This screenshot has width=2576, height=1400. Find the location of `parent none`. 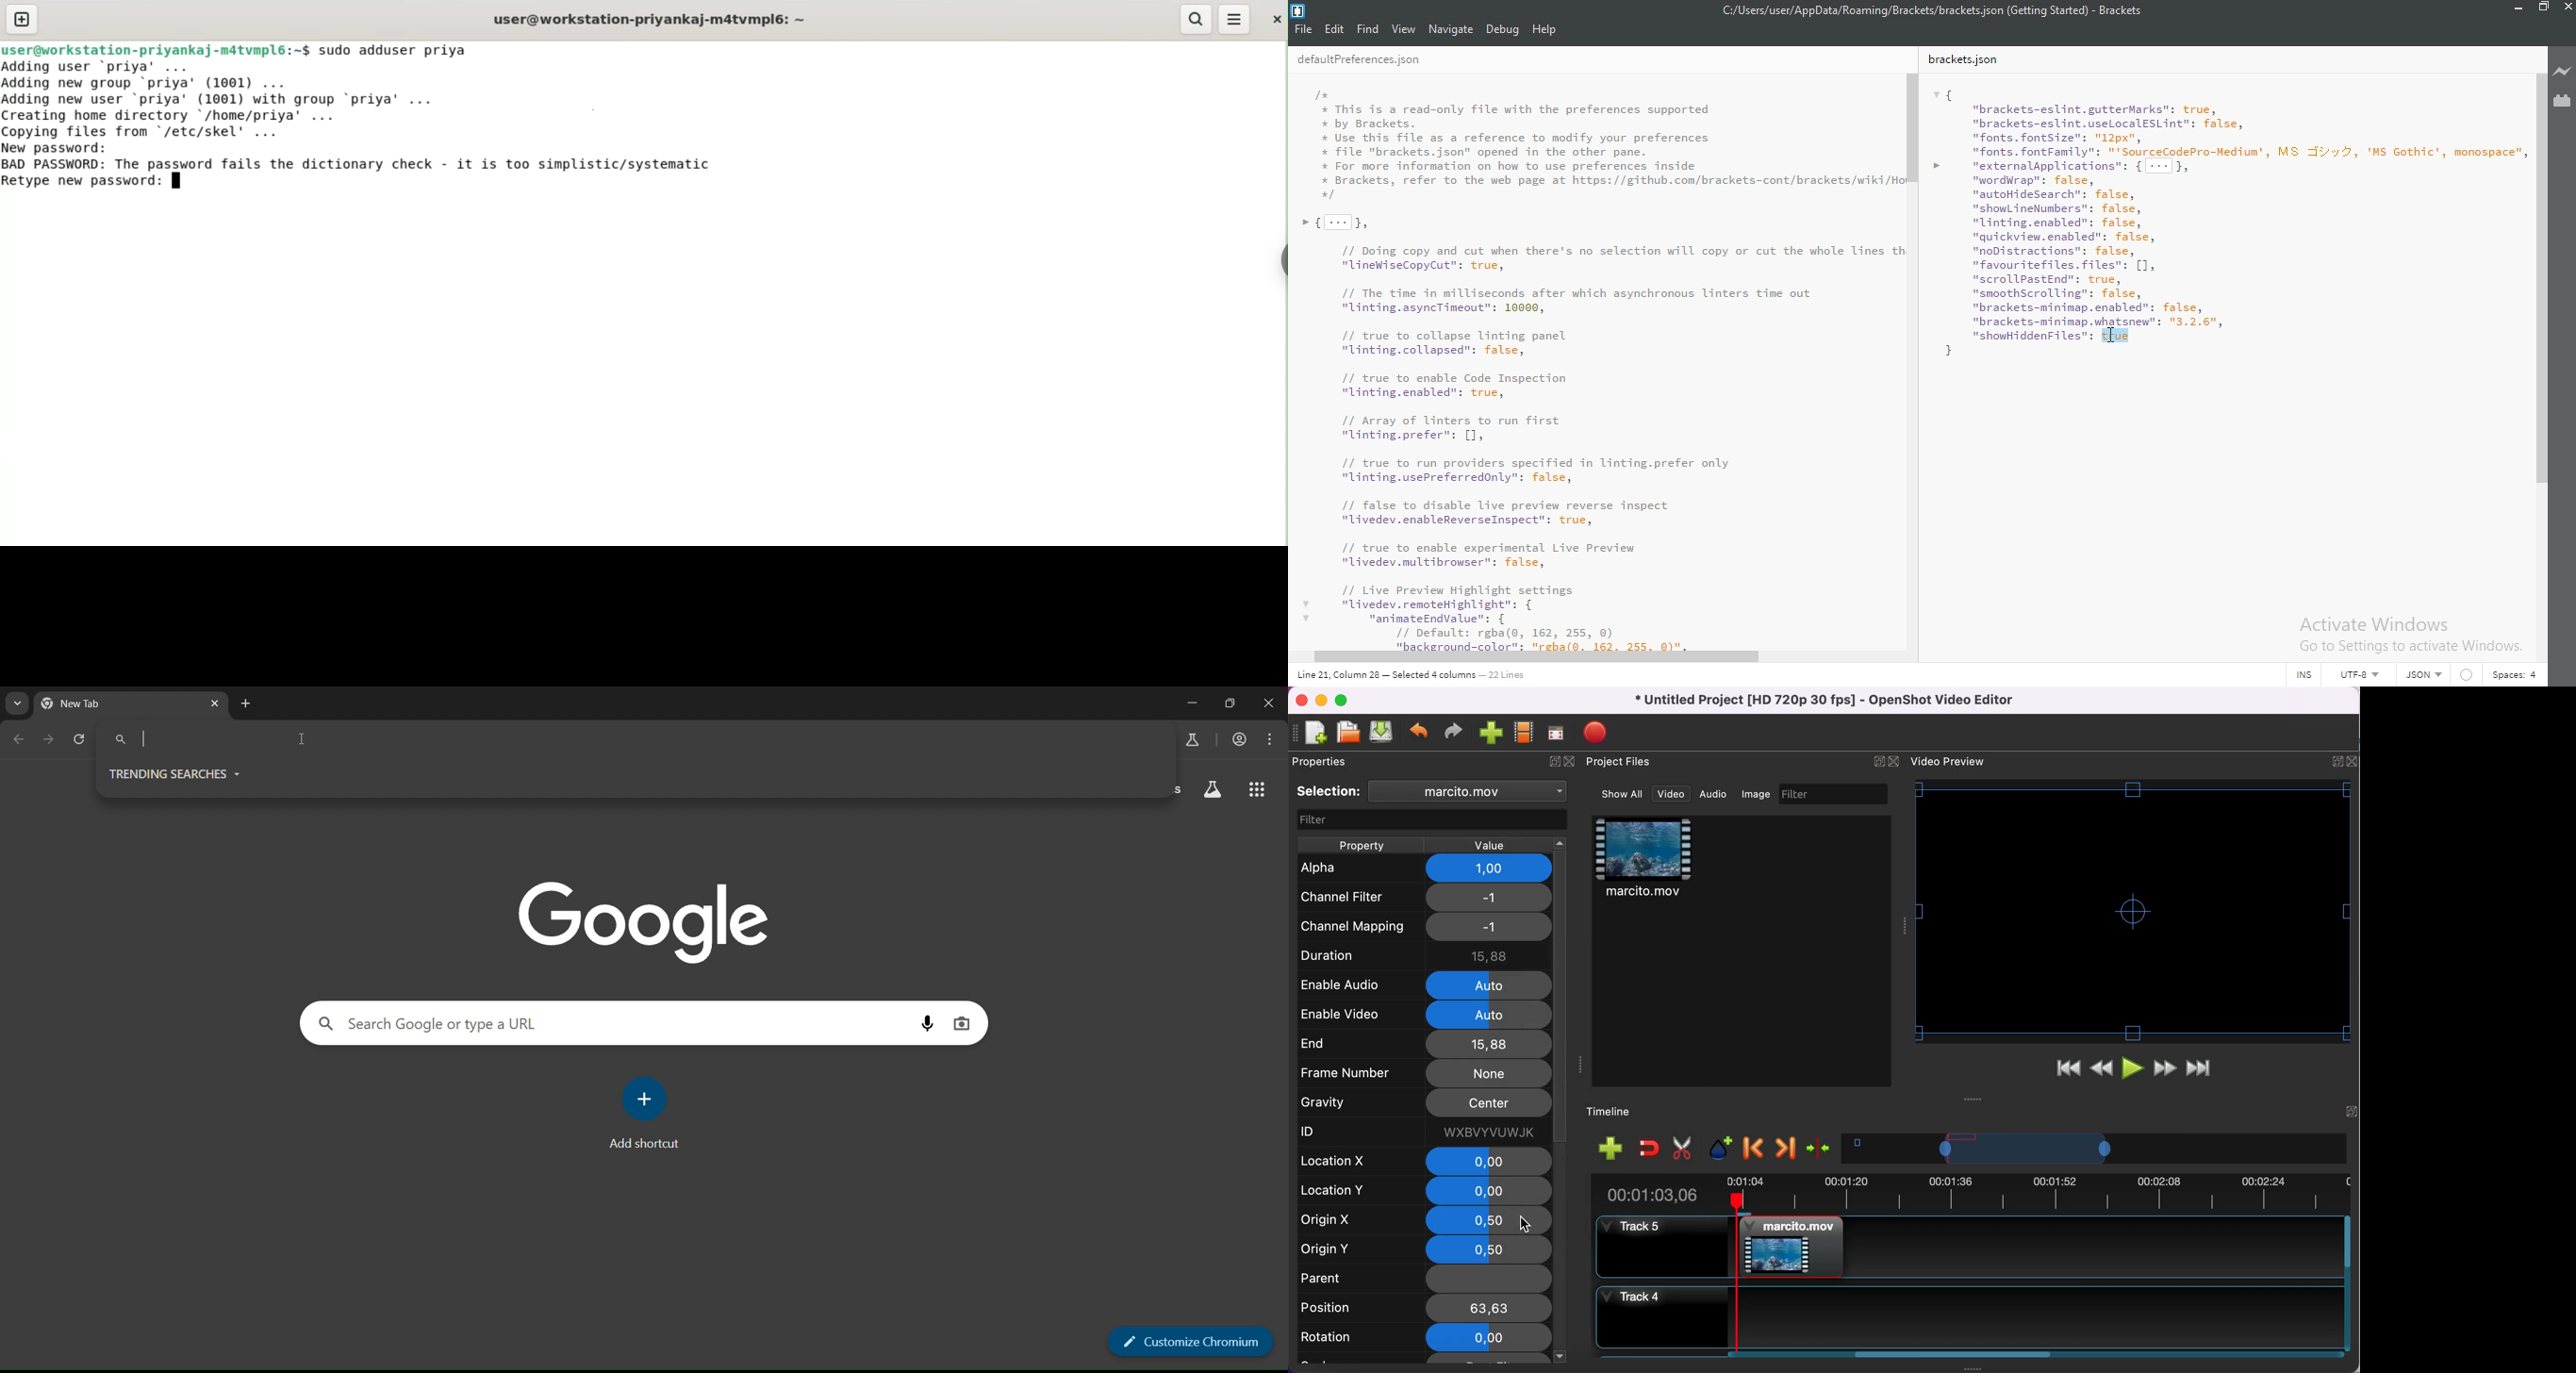

parent none is located at coordinates (1422, 1280).